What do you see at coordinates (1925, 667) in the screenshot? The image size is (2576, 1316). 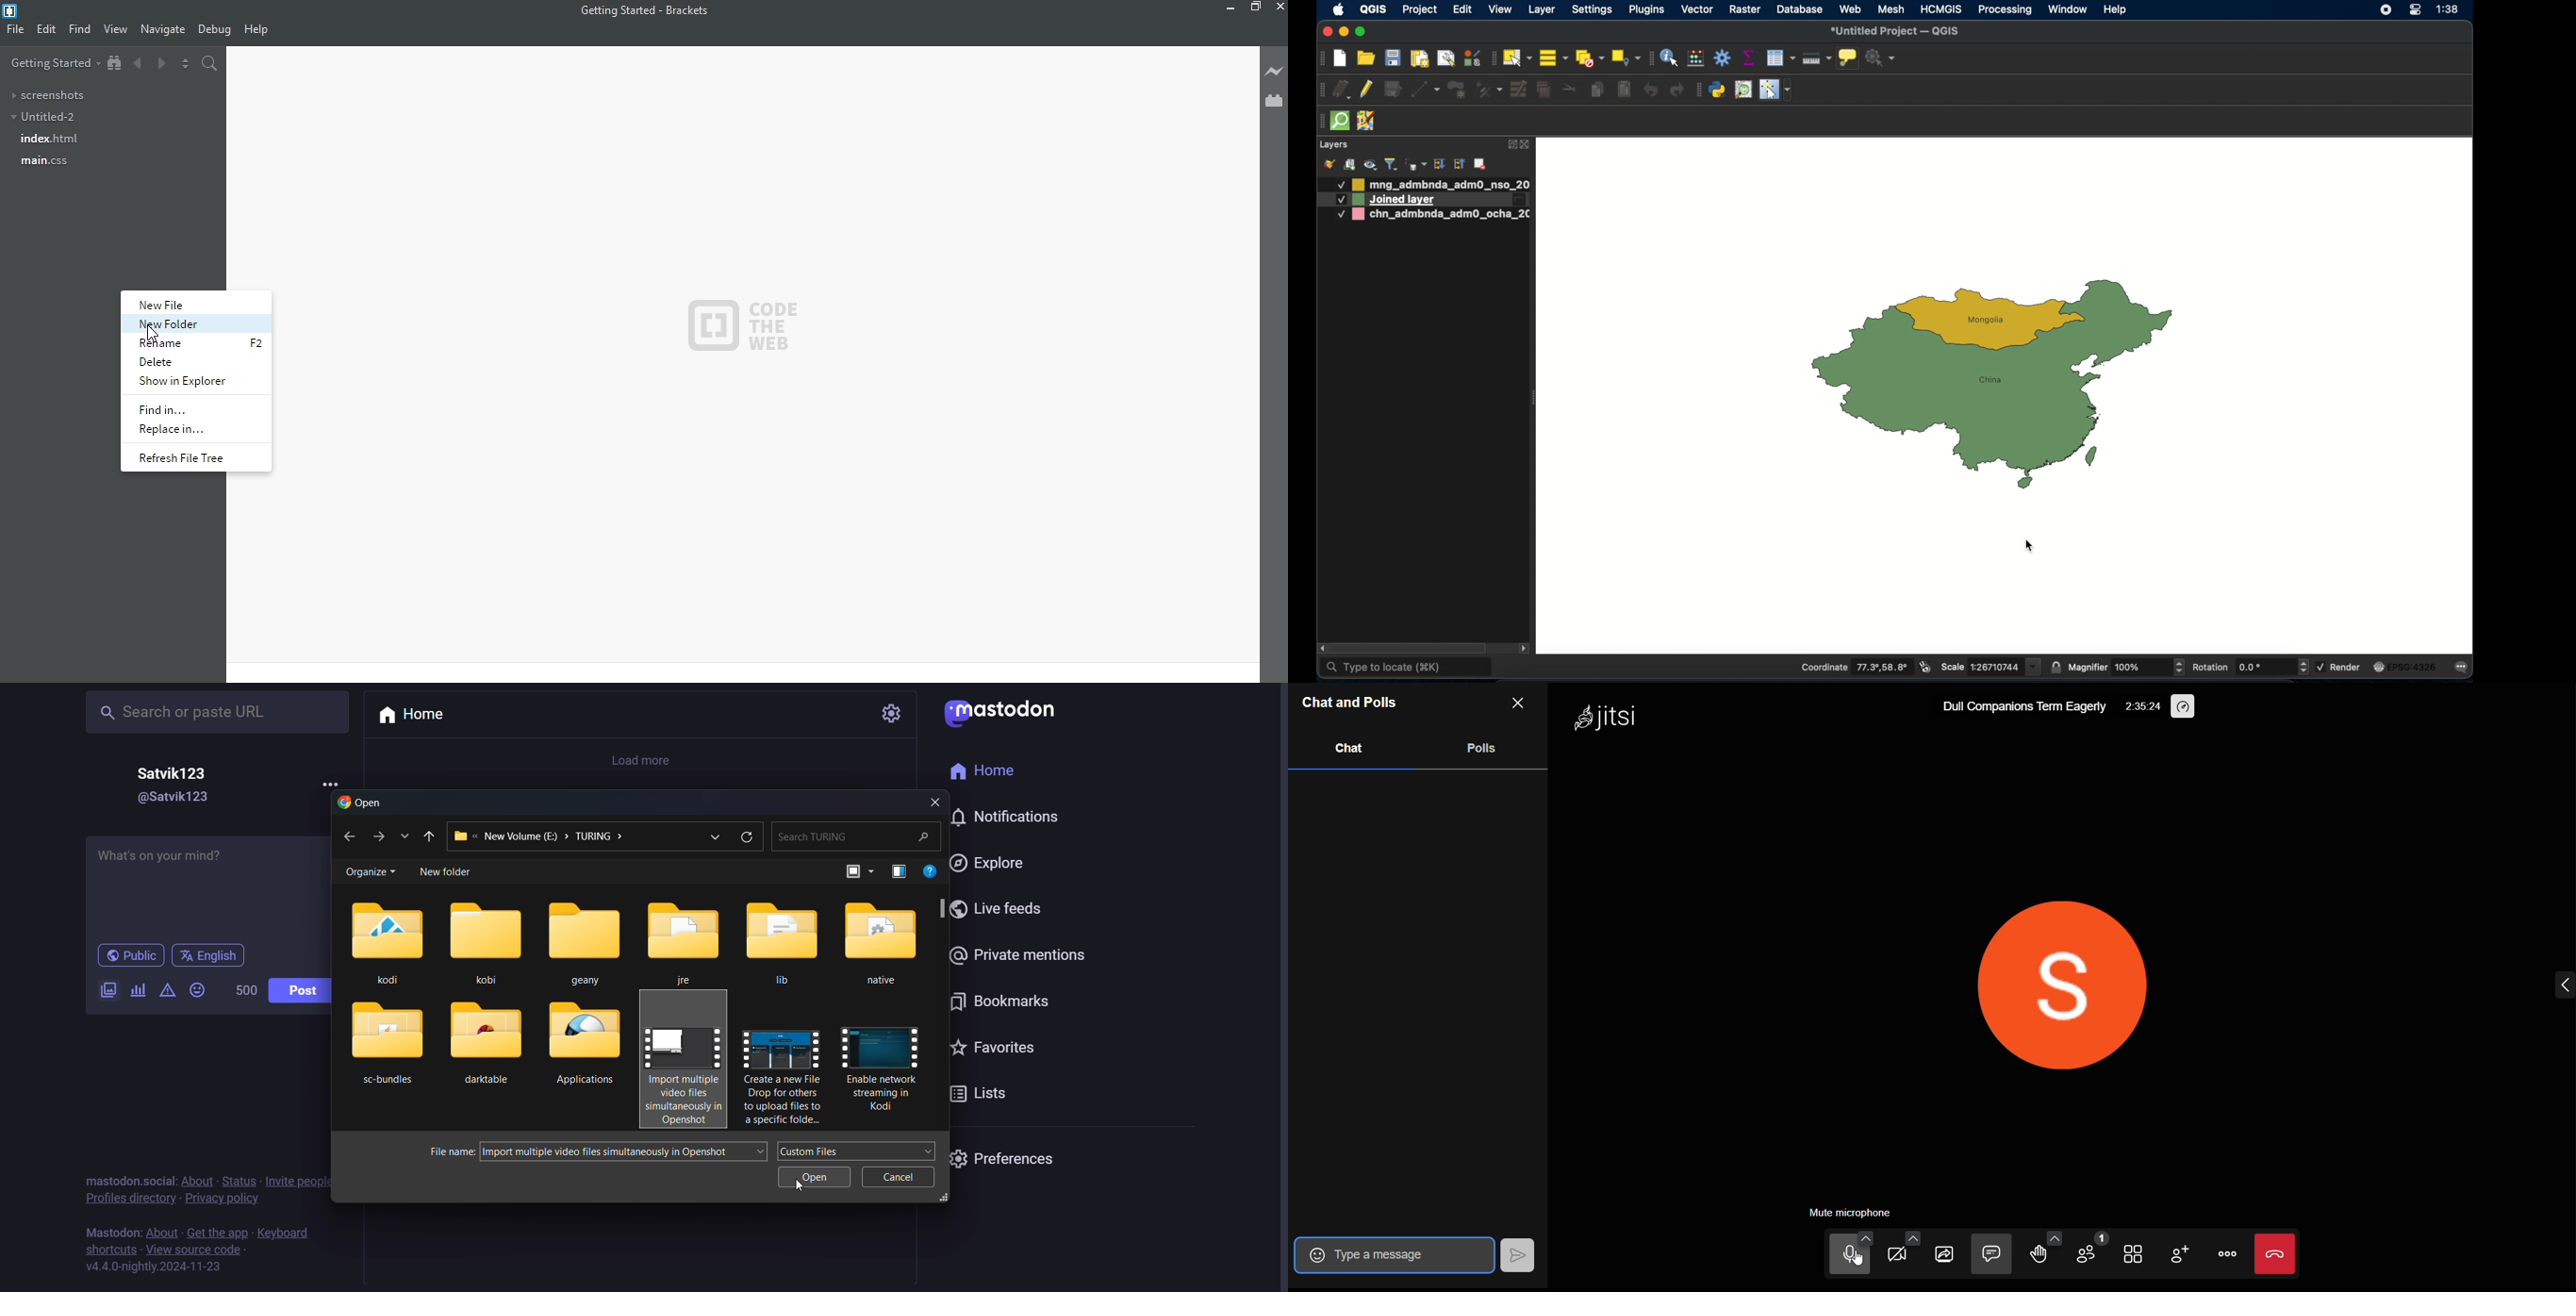 I see `toggle mouse extents and display position` at bounding box center [1925, 667].